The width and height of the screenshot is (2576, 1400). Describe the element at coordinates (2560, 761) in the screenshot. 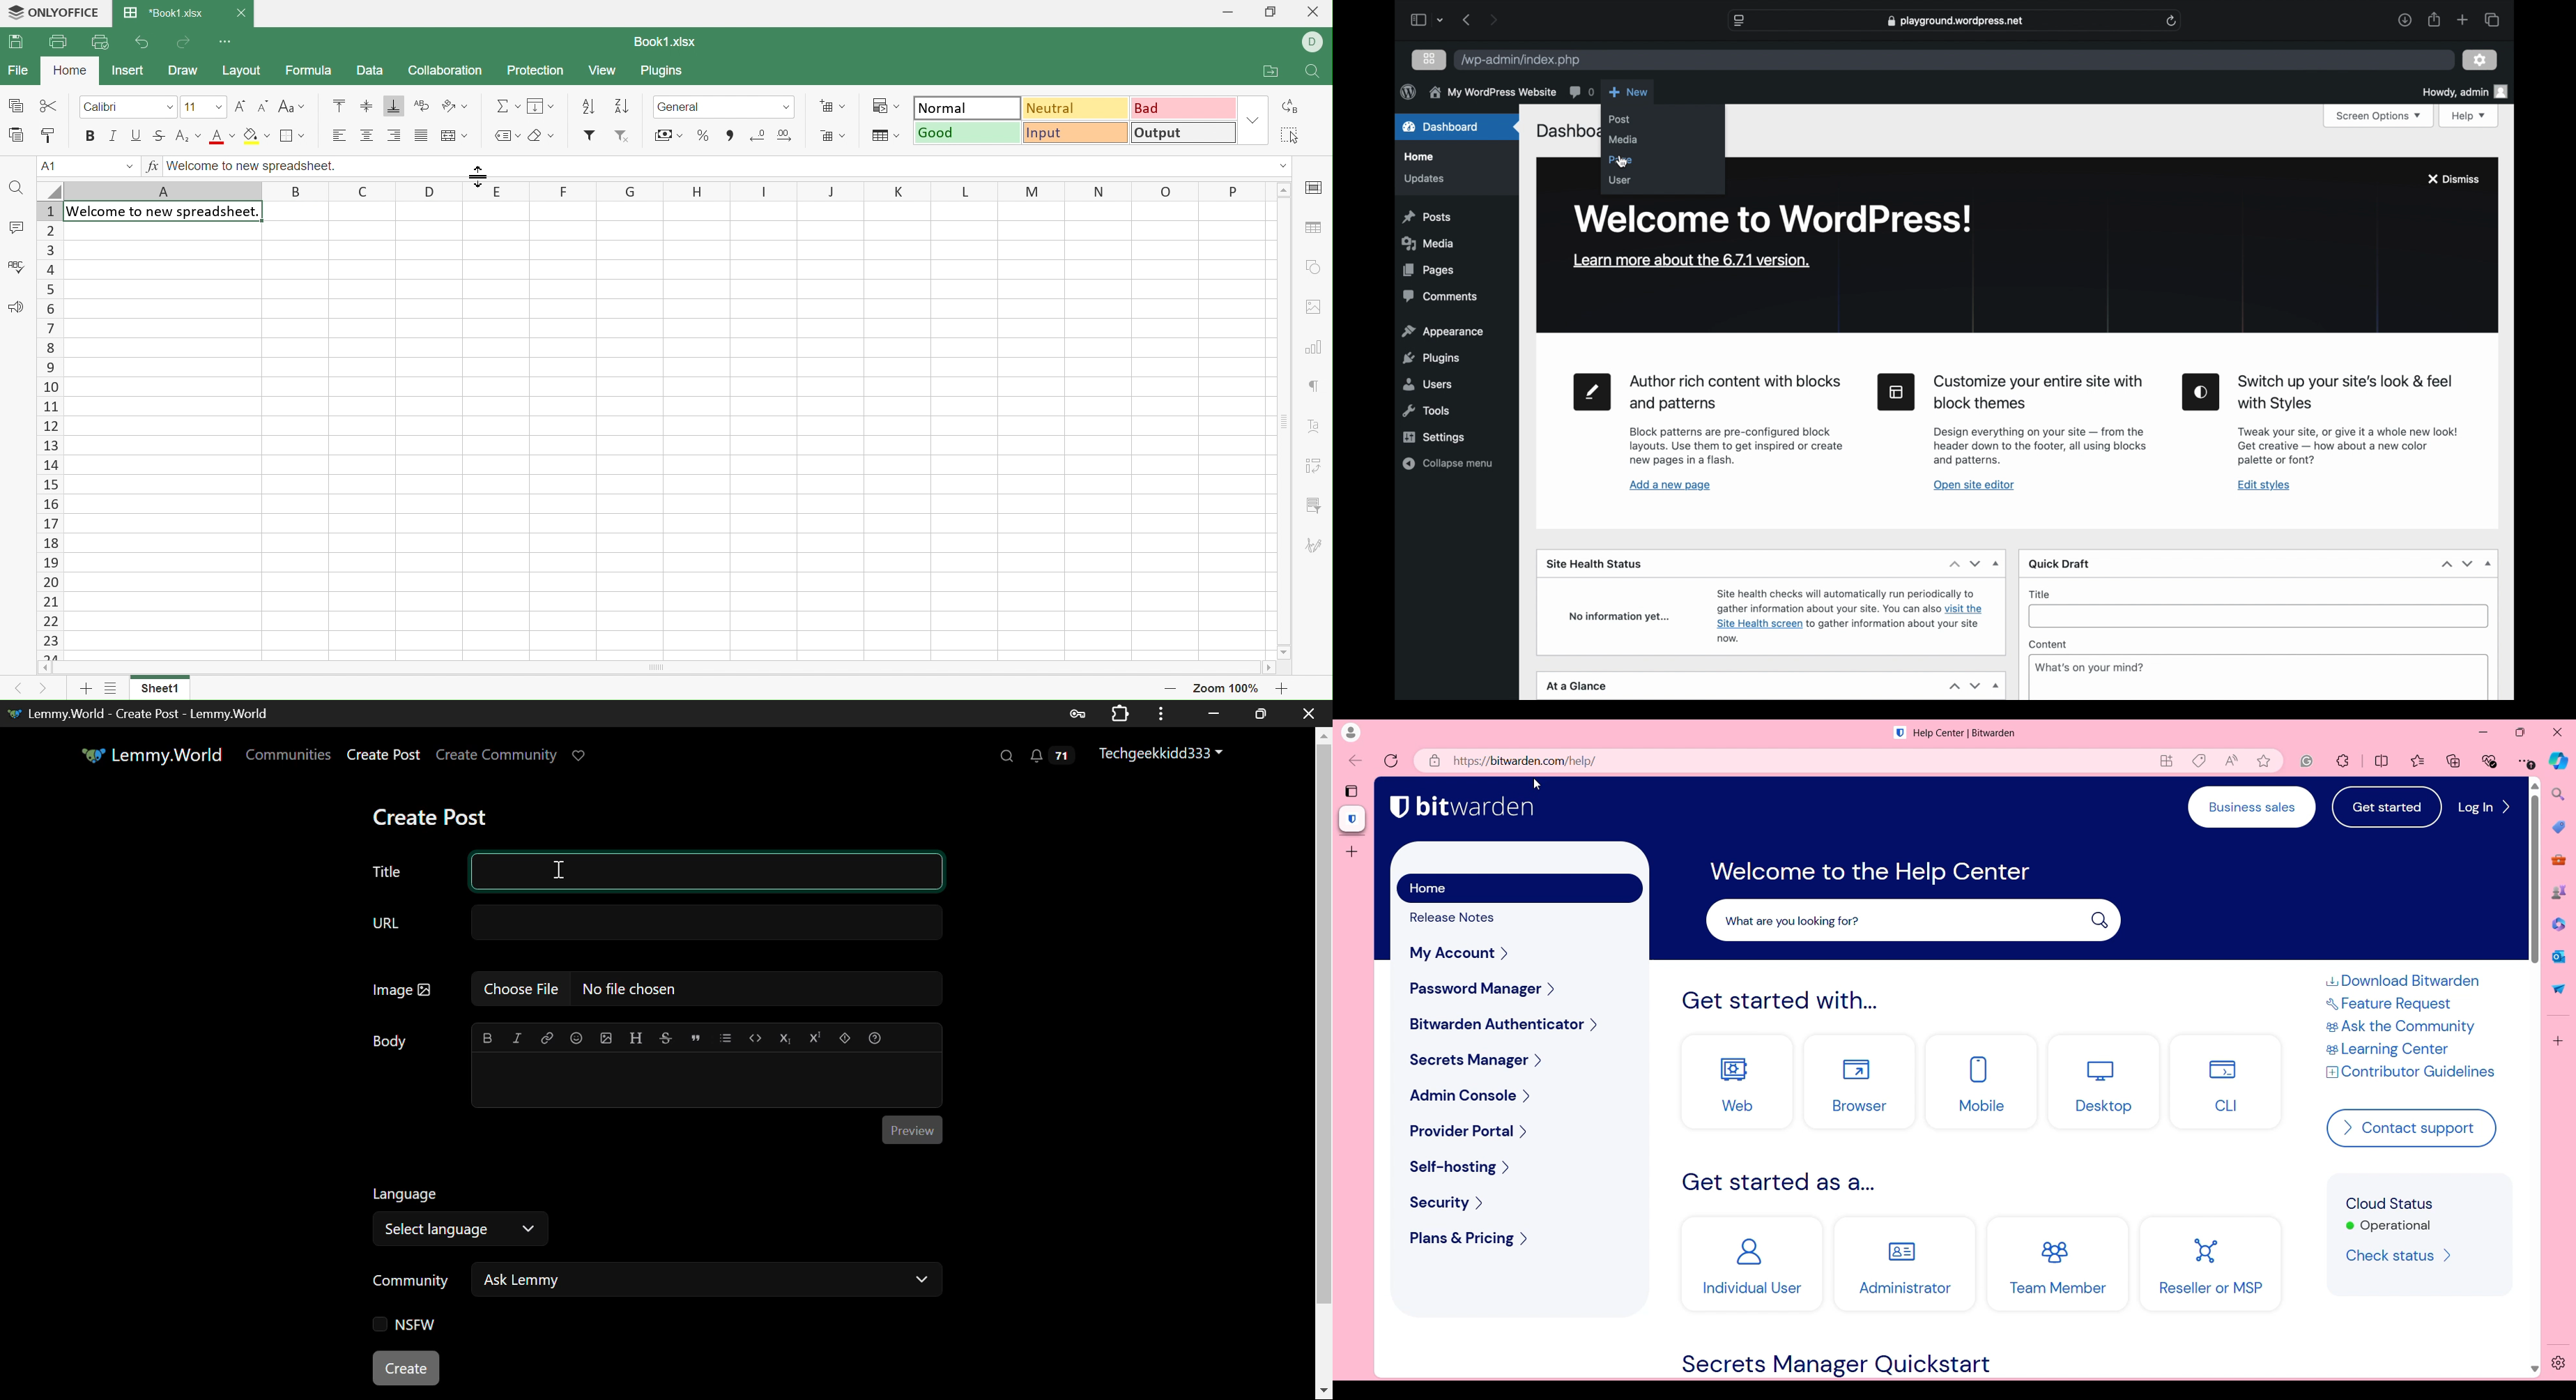

I see `Browser AI` at that location.